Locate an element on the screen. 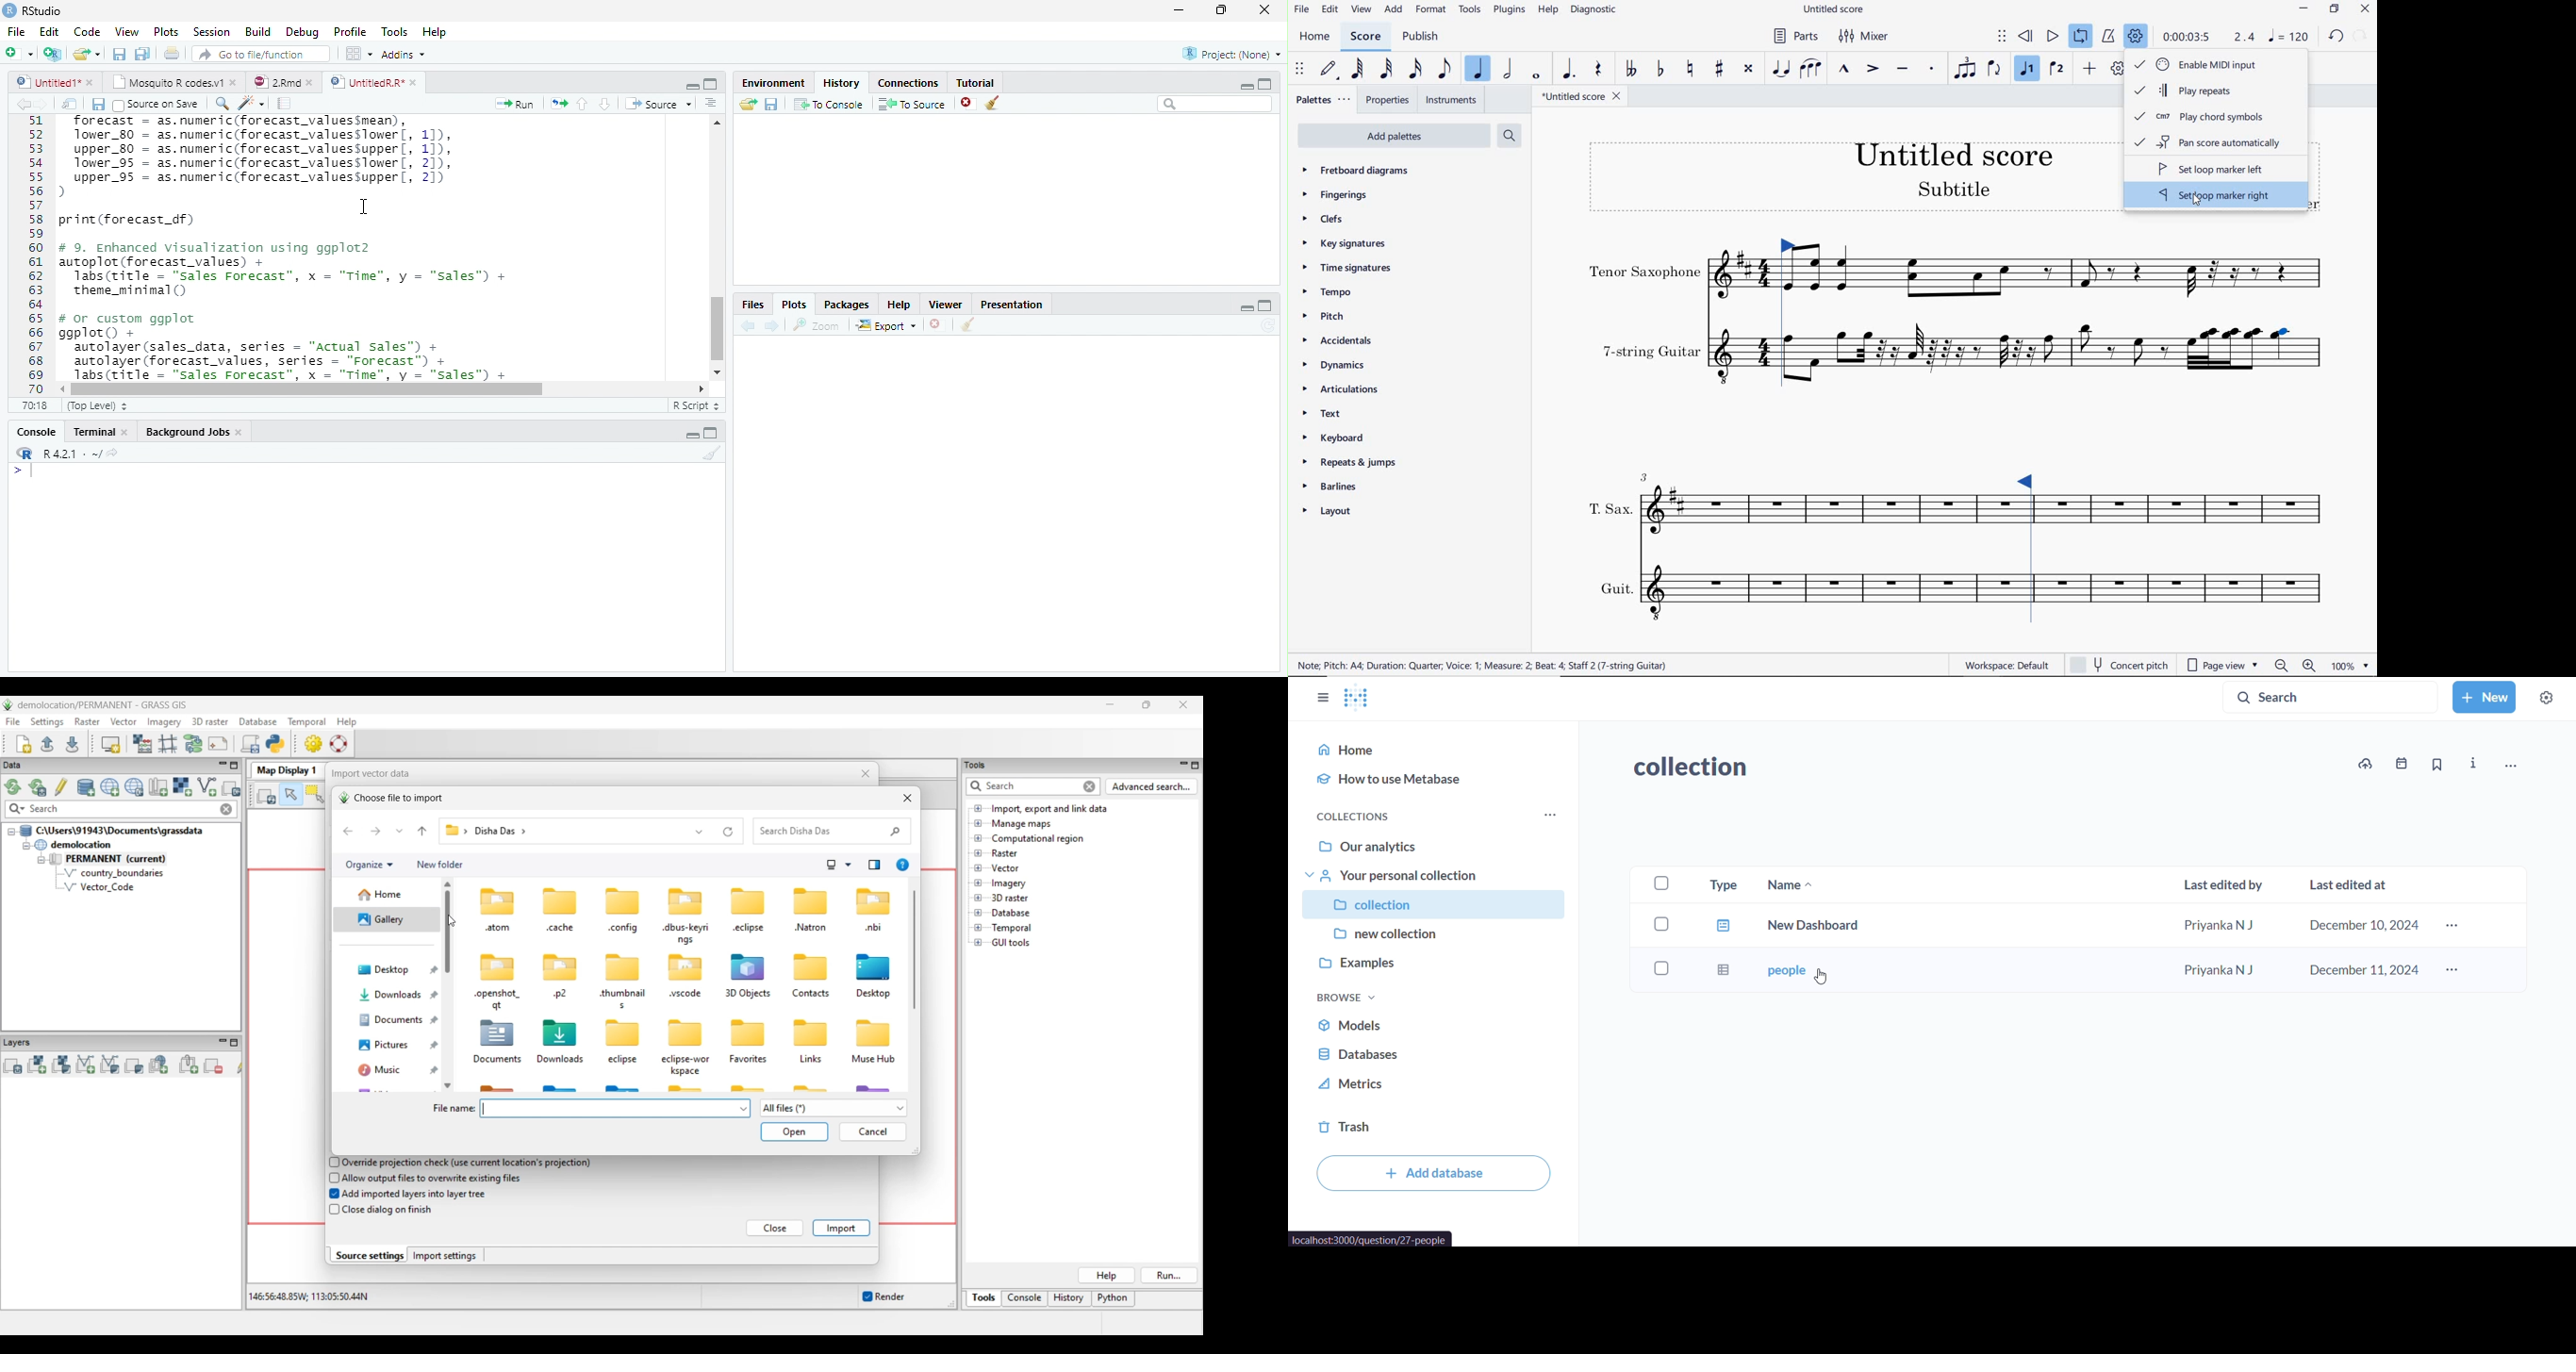 This screenshot has height=1372, width=2576. Clean is located at coordinates (710, 454).